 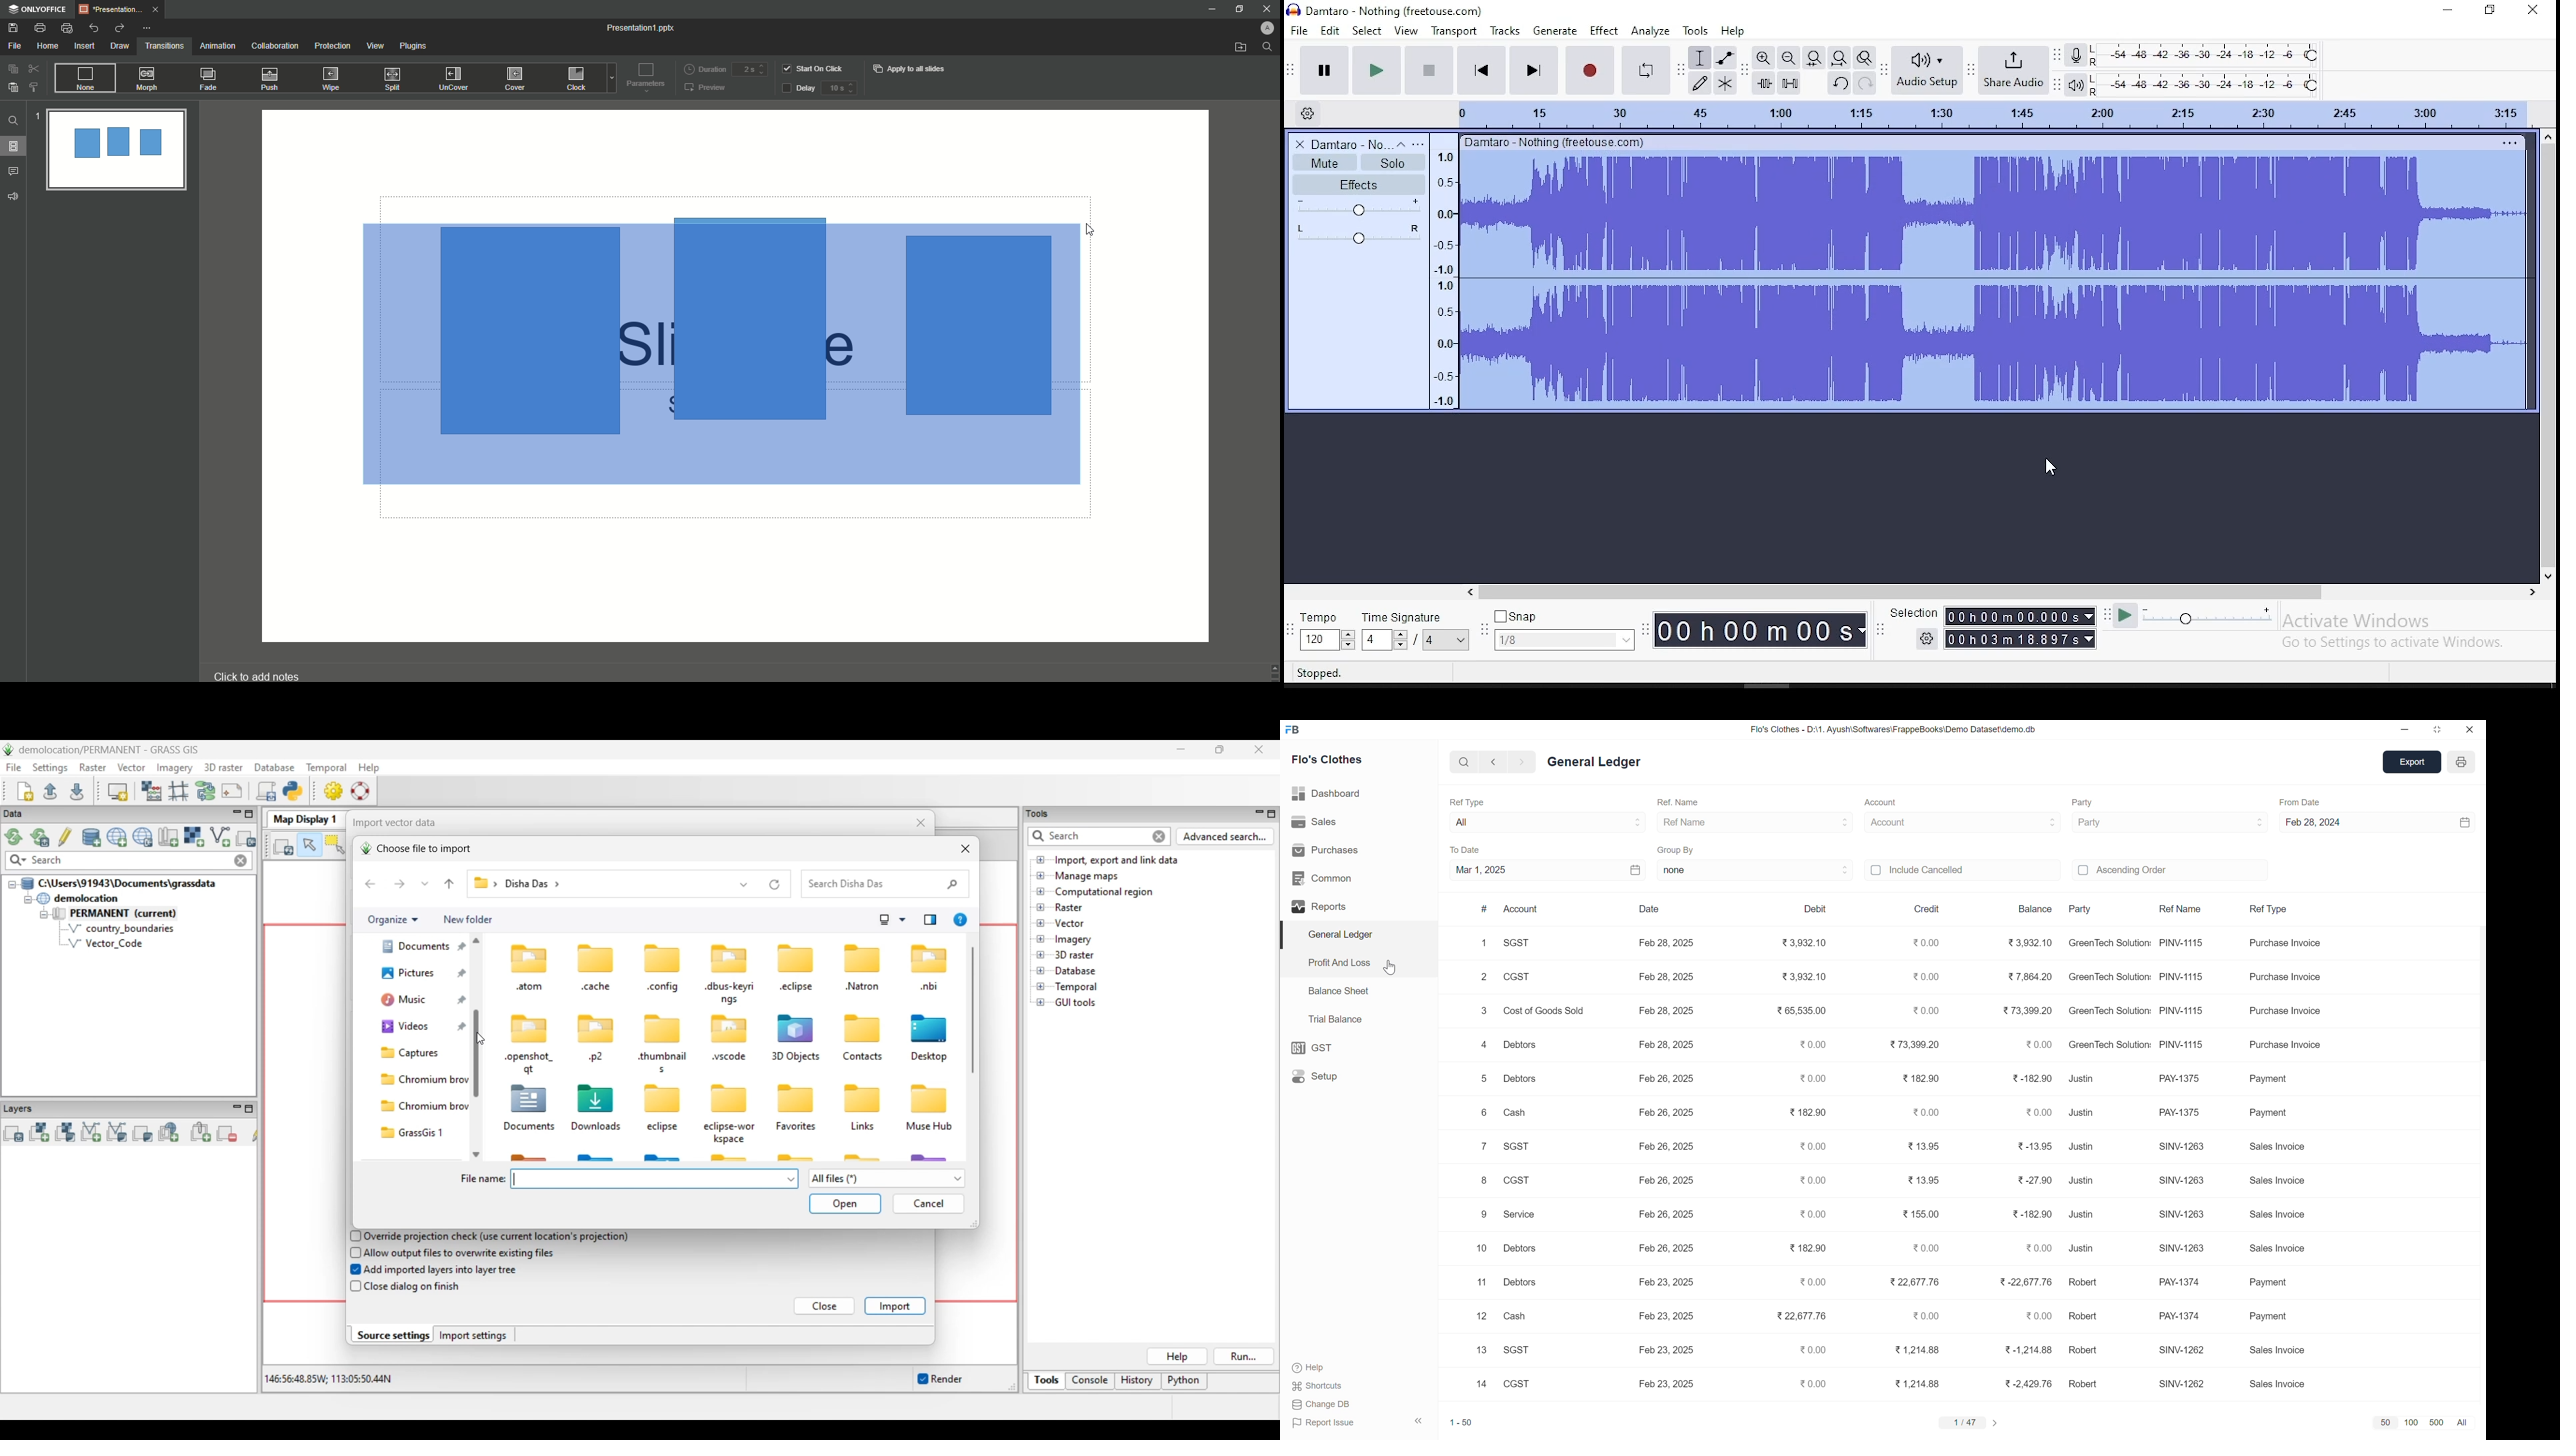 I want to click on ₹0.00, so click(x=1814, y=1147).